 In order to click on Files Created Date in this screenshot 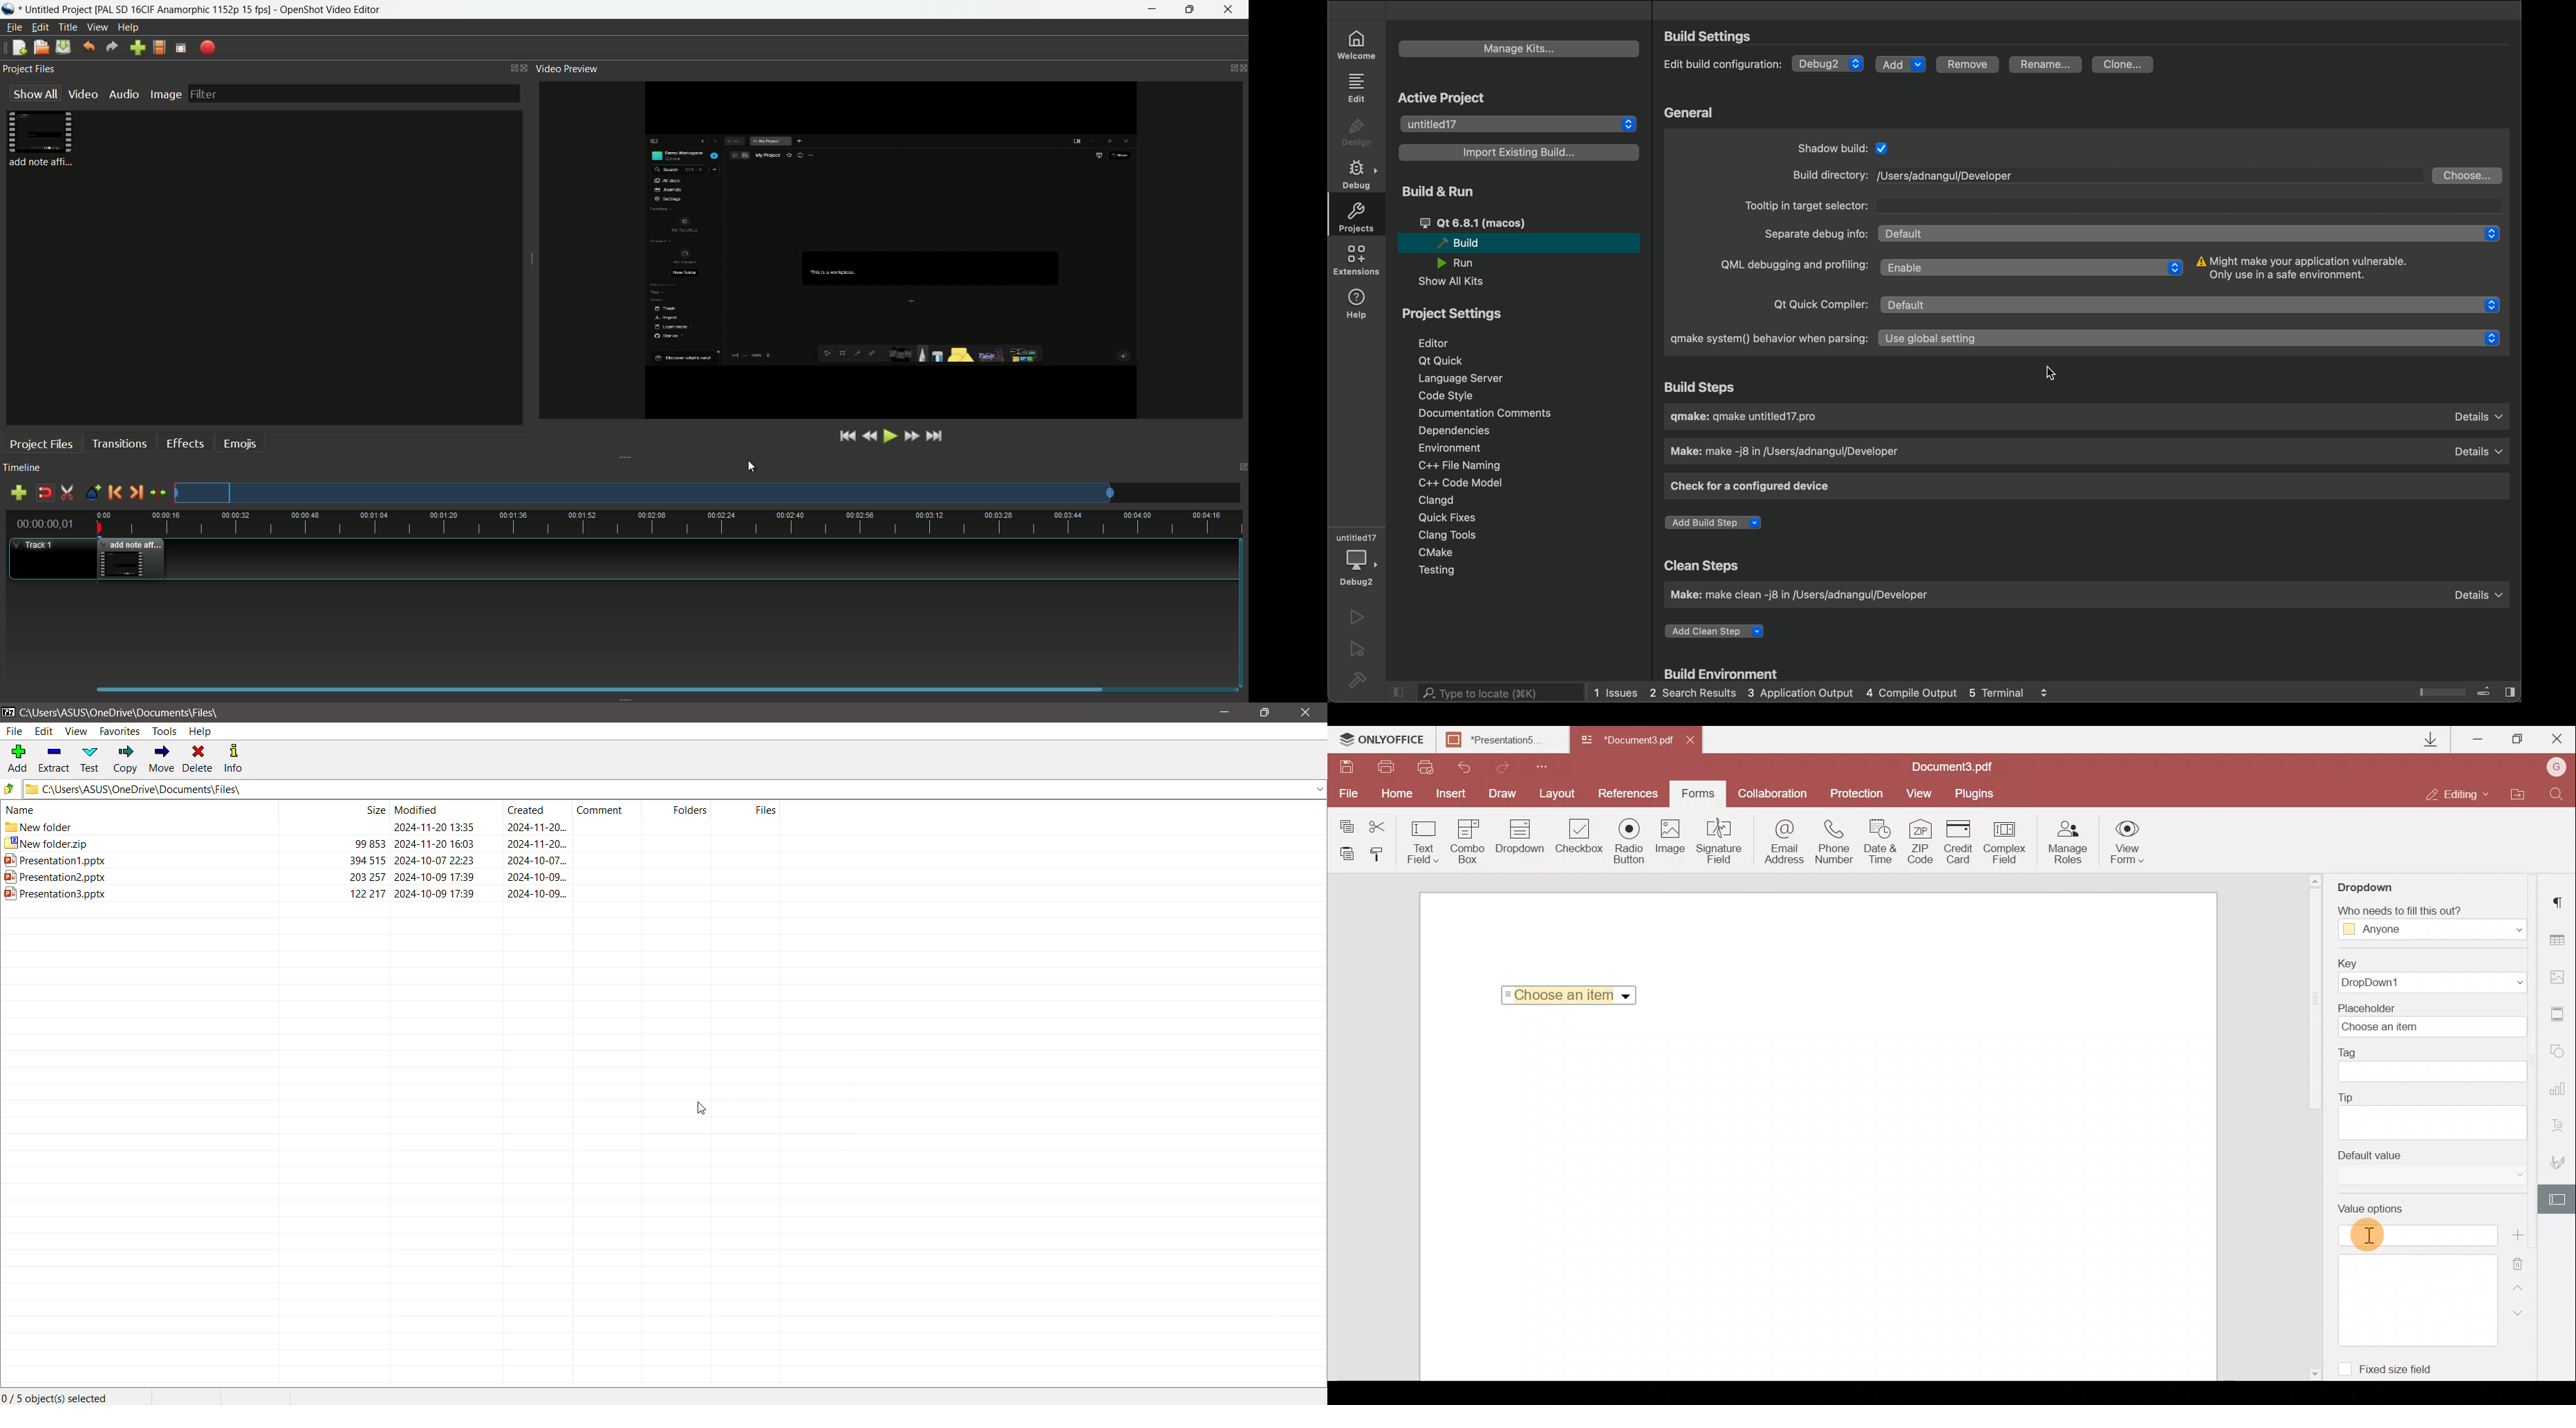, I will do `click(539, 810)`.